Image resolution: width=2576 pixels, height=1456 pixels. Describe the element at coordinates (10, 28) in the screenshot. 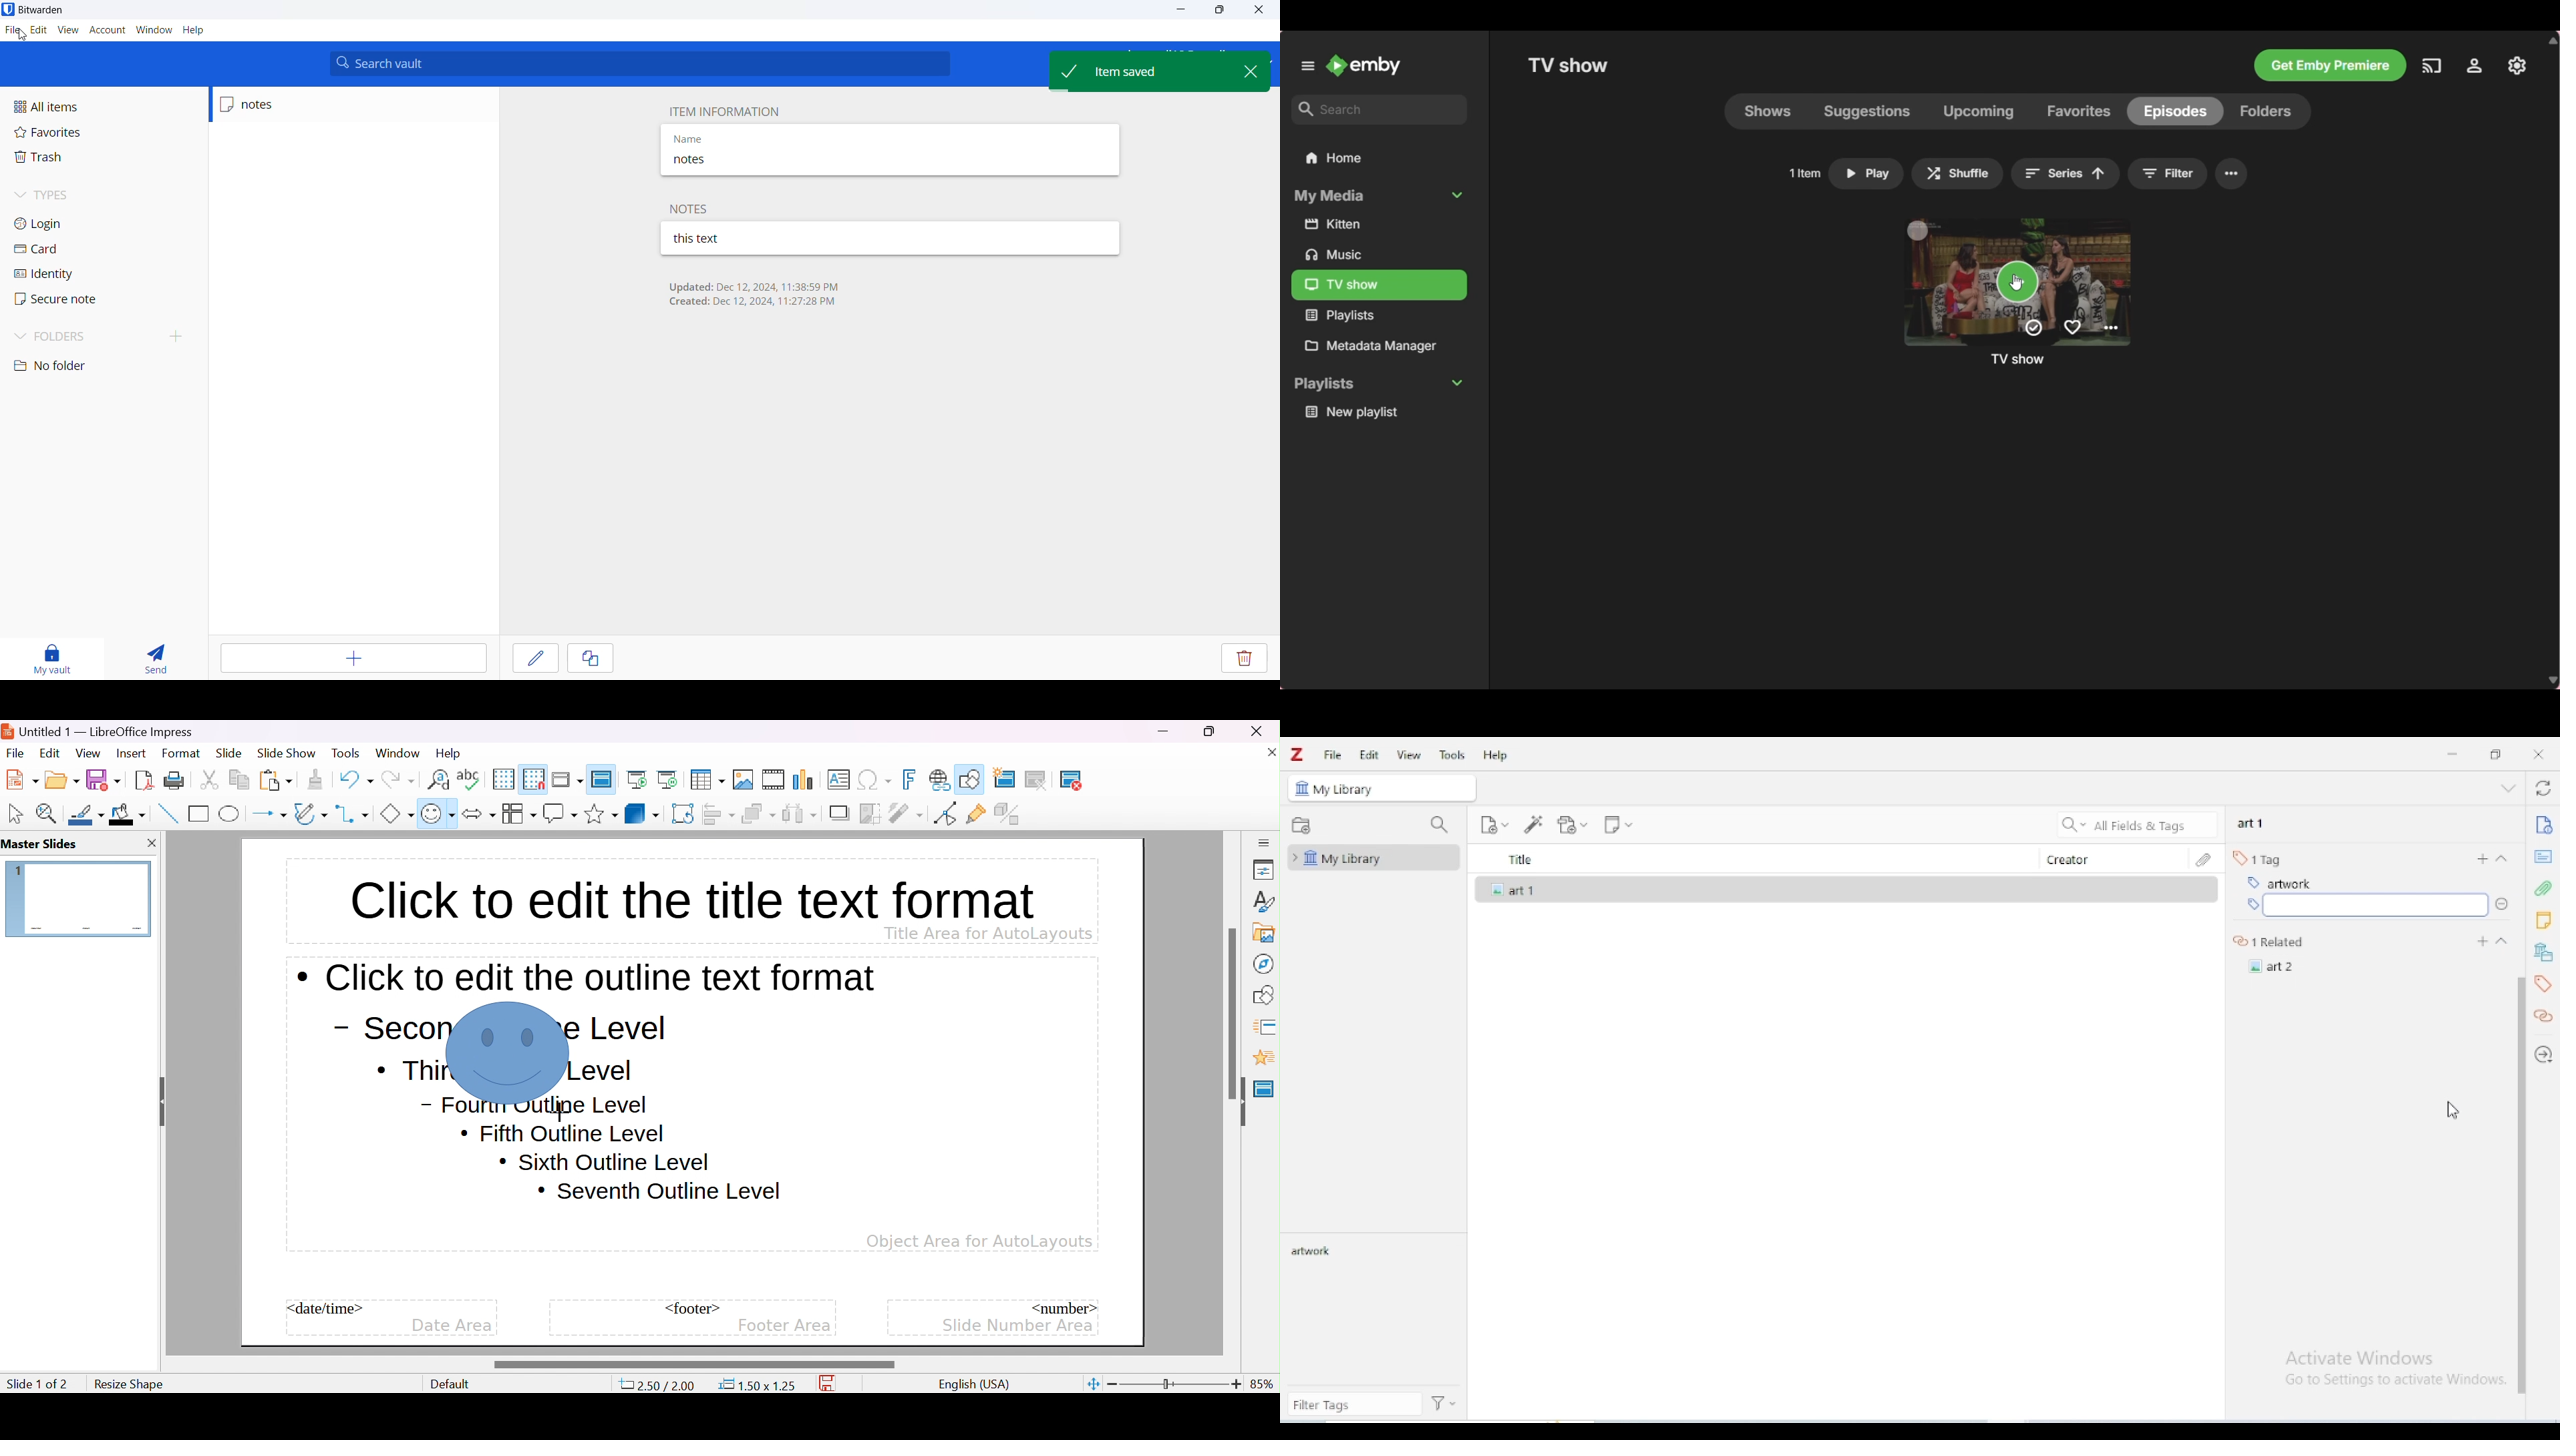

I see `files` at that location.